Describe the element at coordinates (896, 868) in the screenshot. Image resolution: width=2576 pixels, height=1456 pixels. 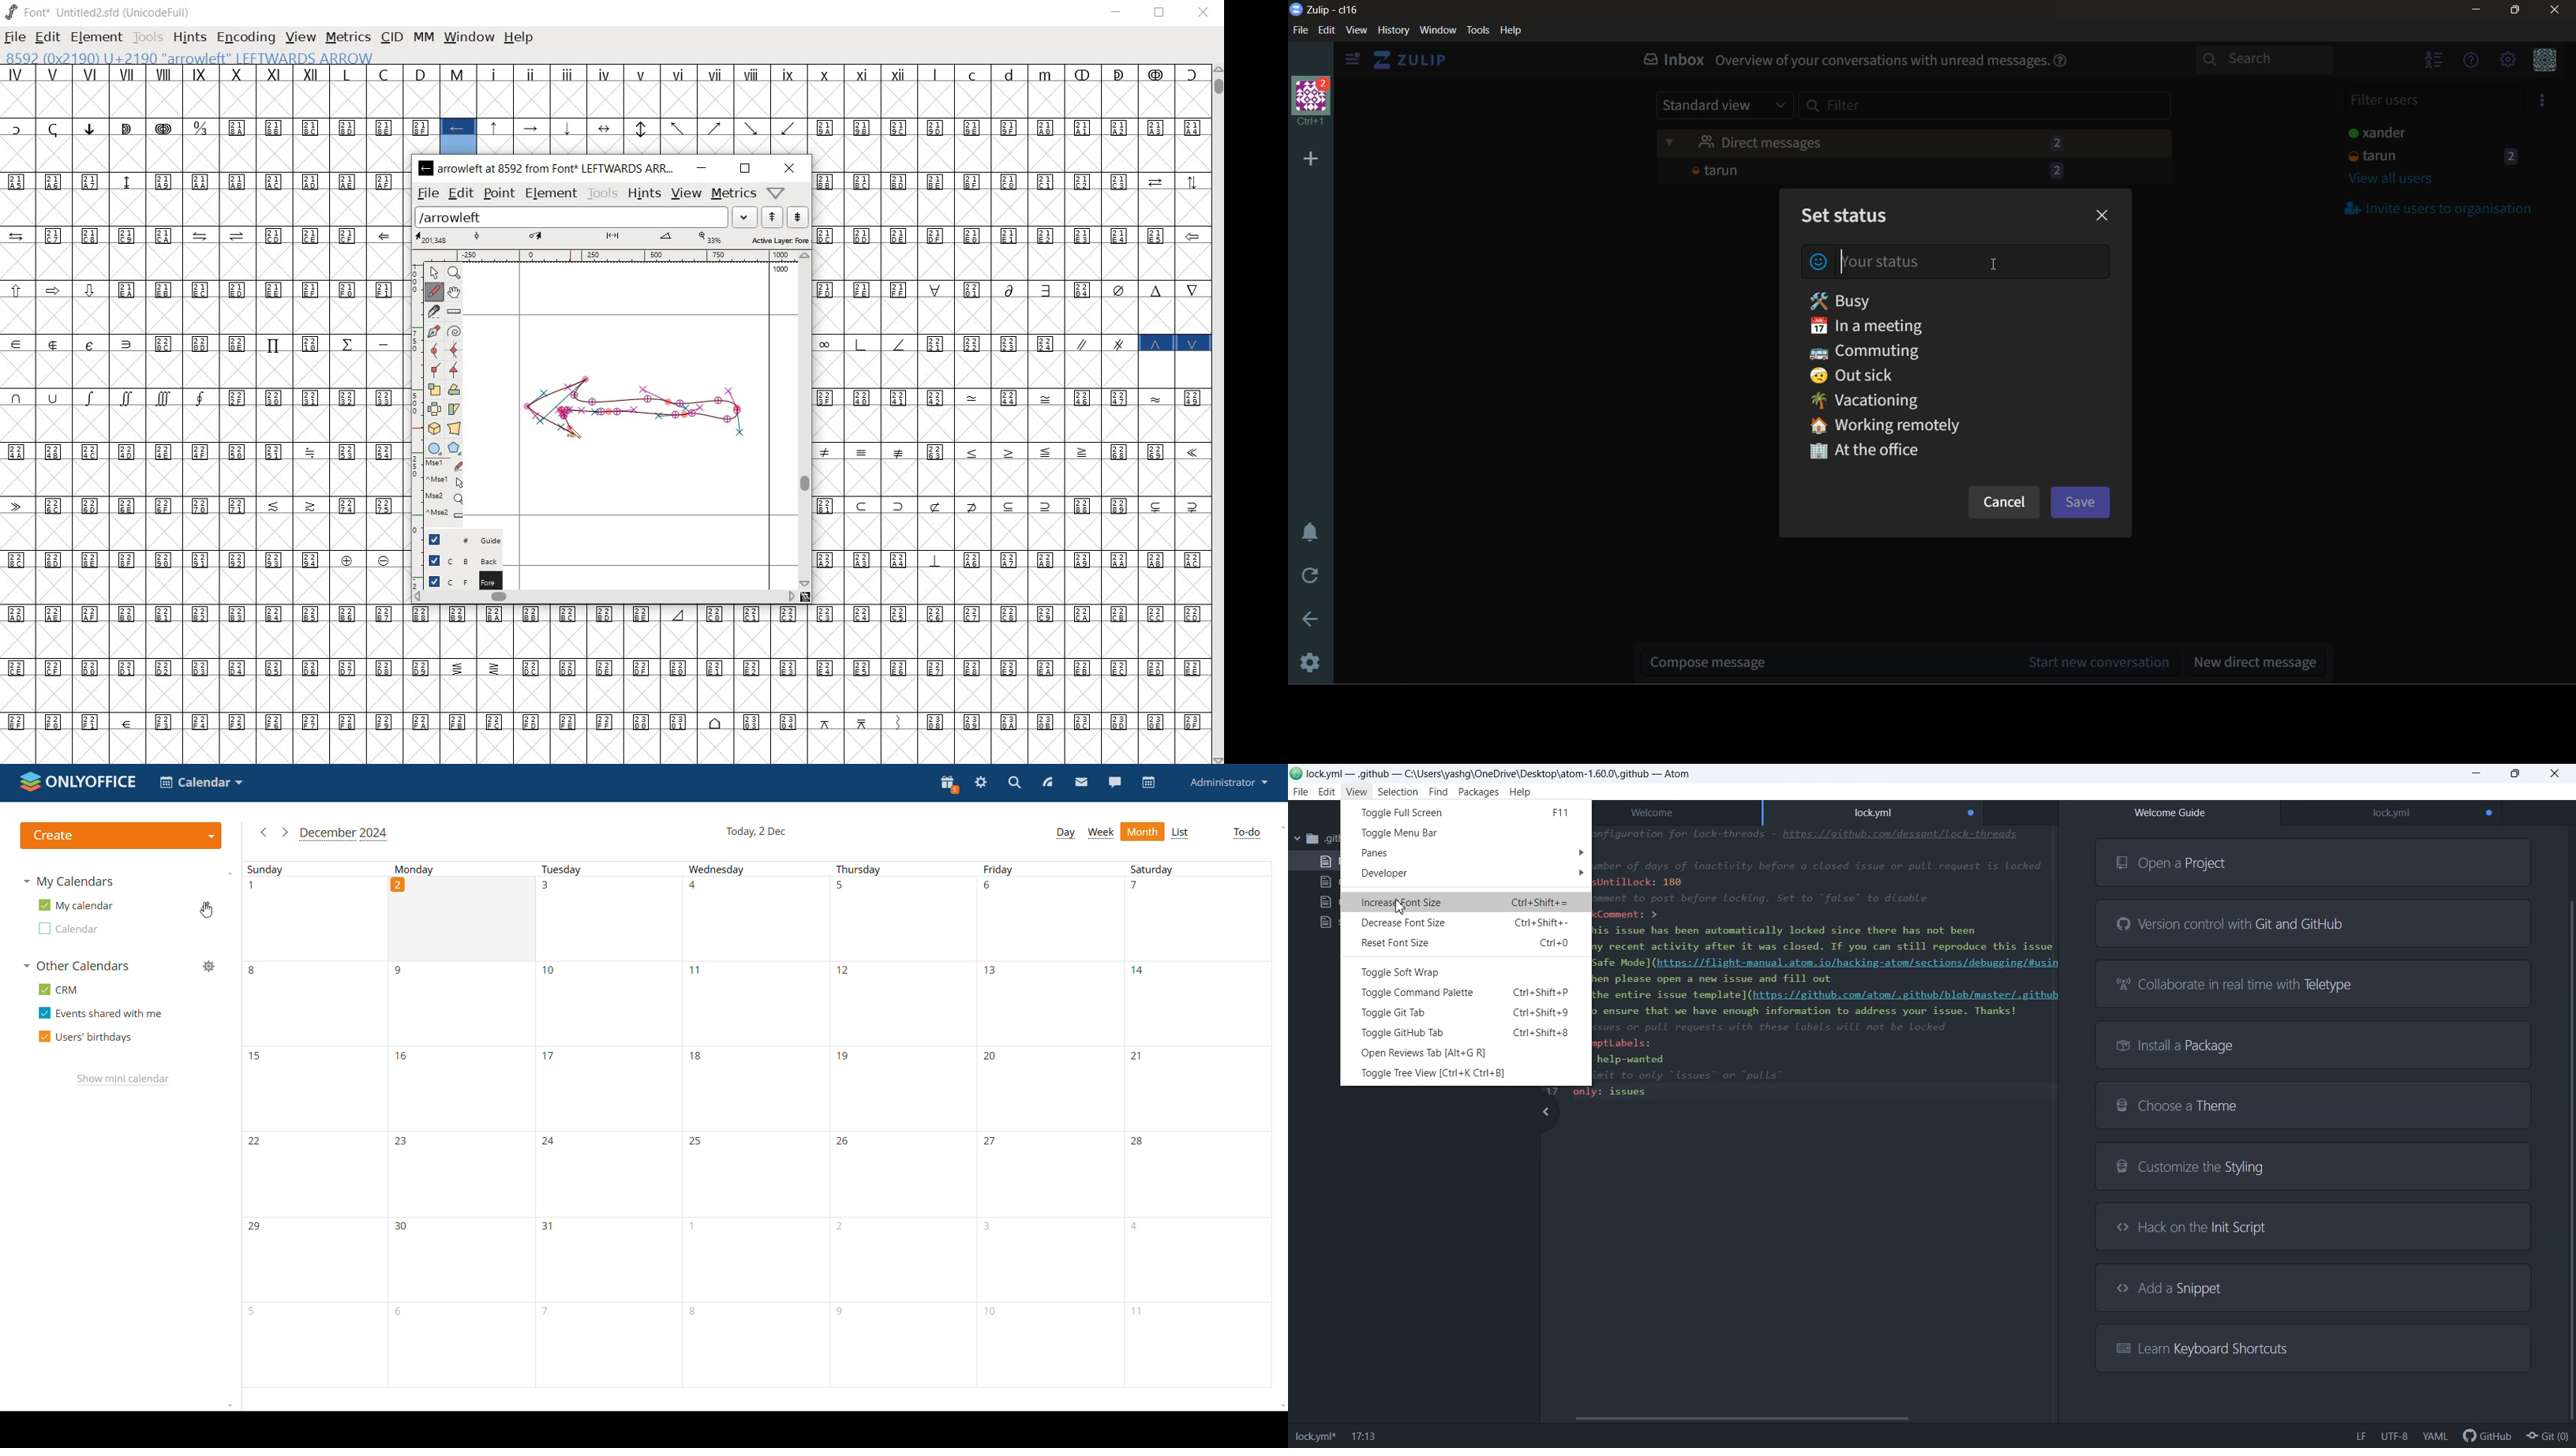
I see `thursday` at that location.